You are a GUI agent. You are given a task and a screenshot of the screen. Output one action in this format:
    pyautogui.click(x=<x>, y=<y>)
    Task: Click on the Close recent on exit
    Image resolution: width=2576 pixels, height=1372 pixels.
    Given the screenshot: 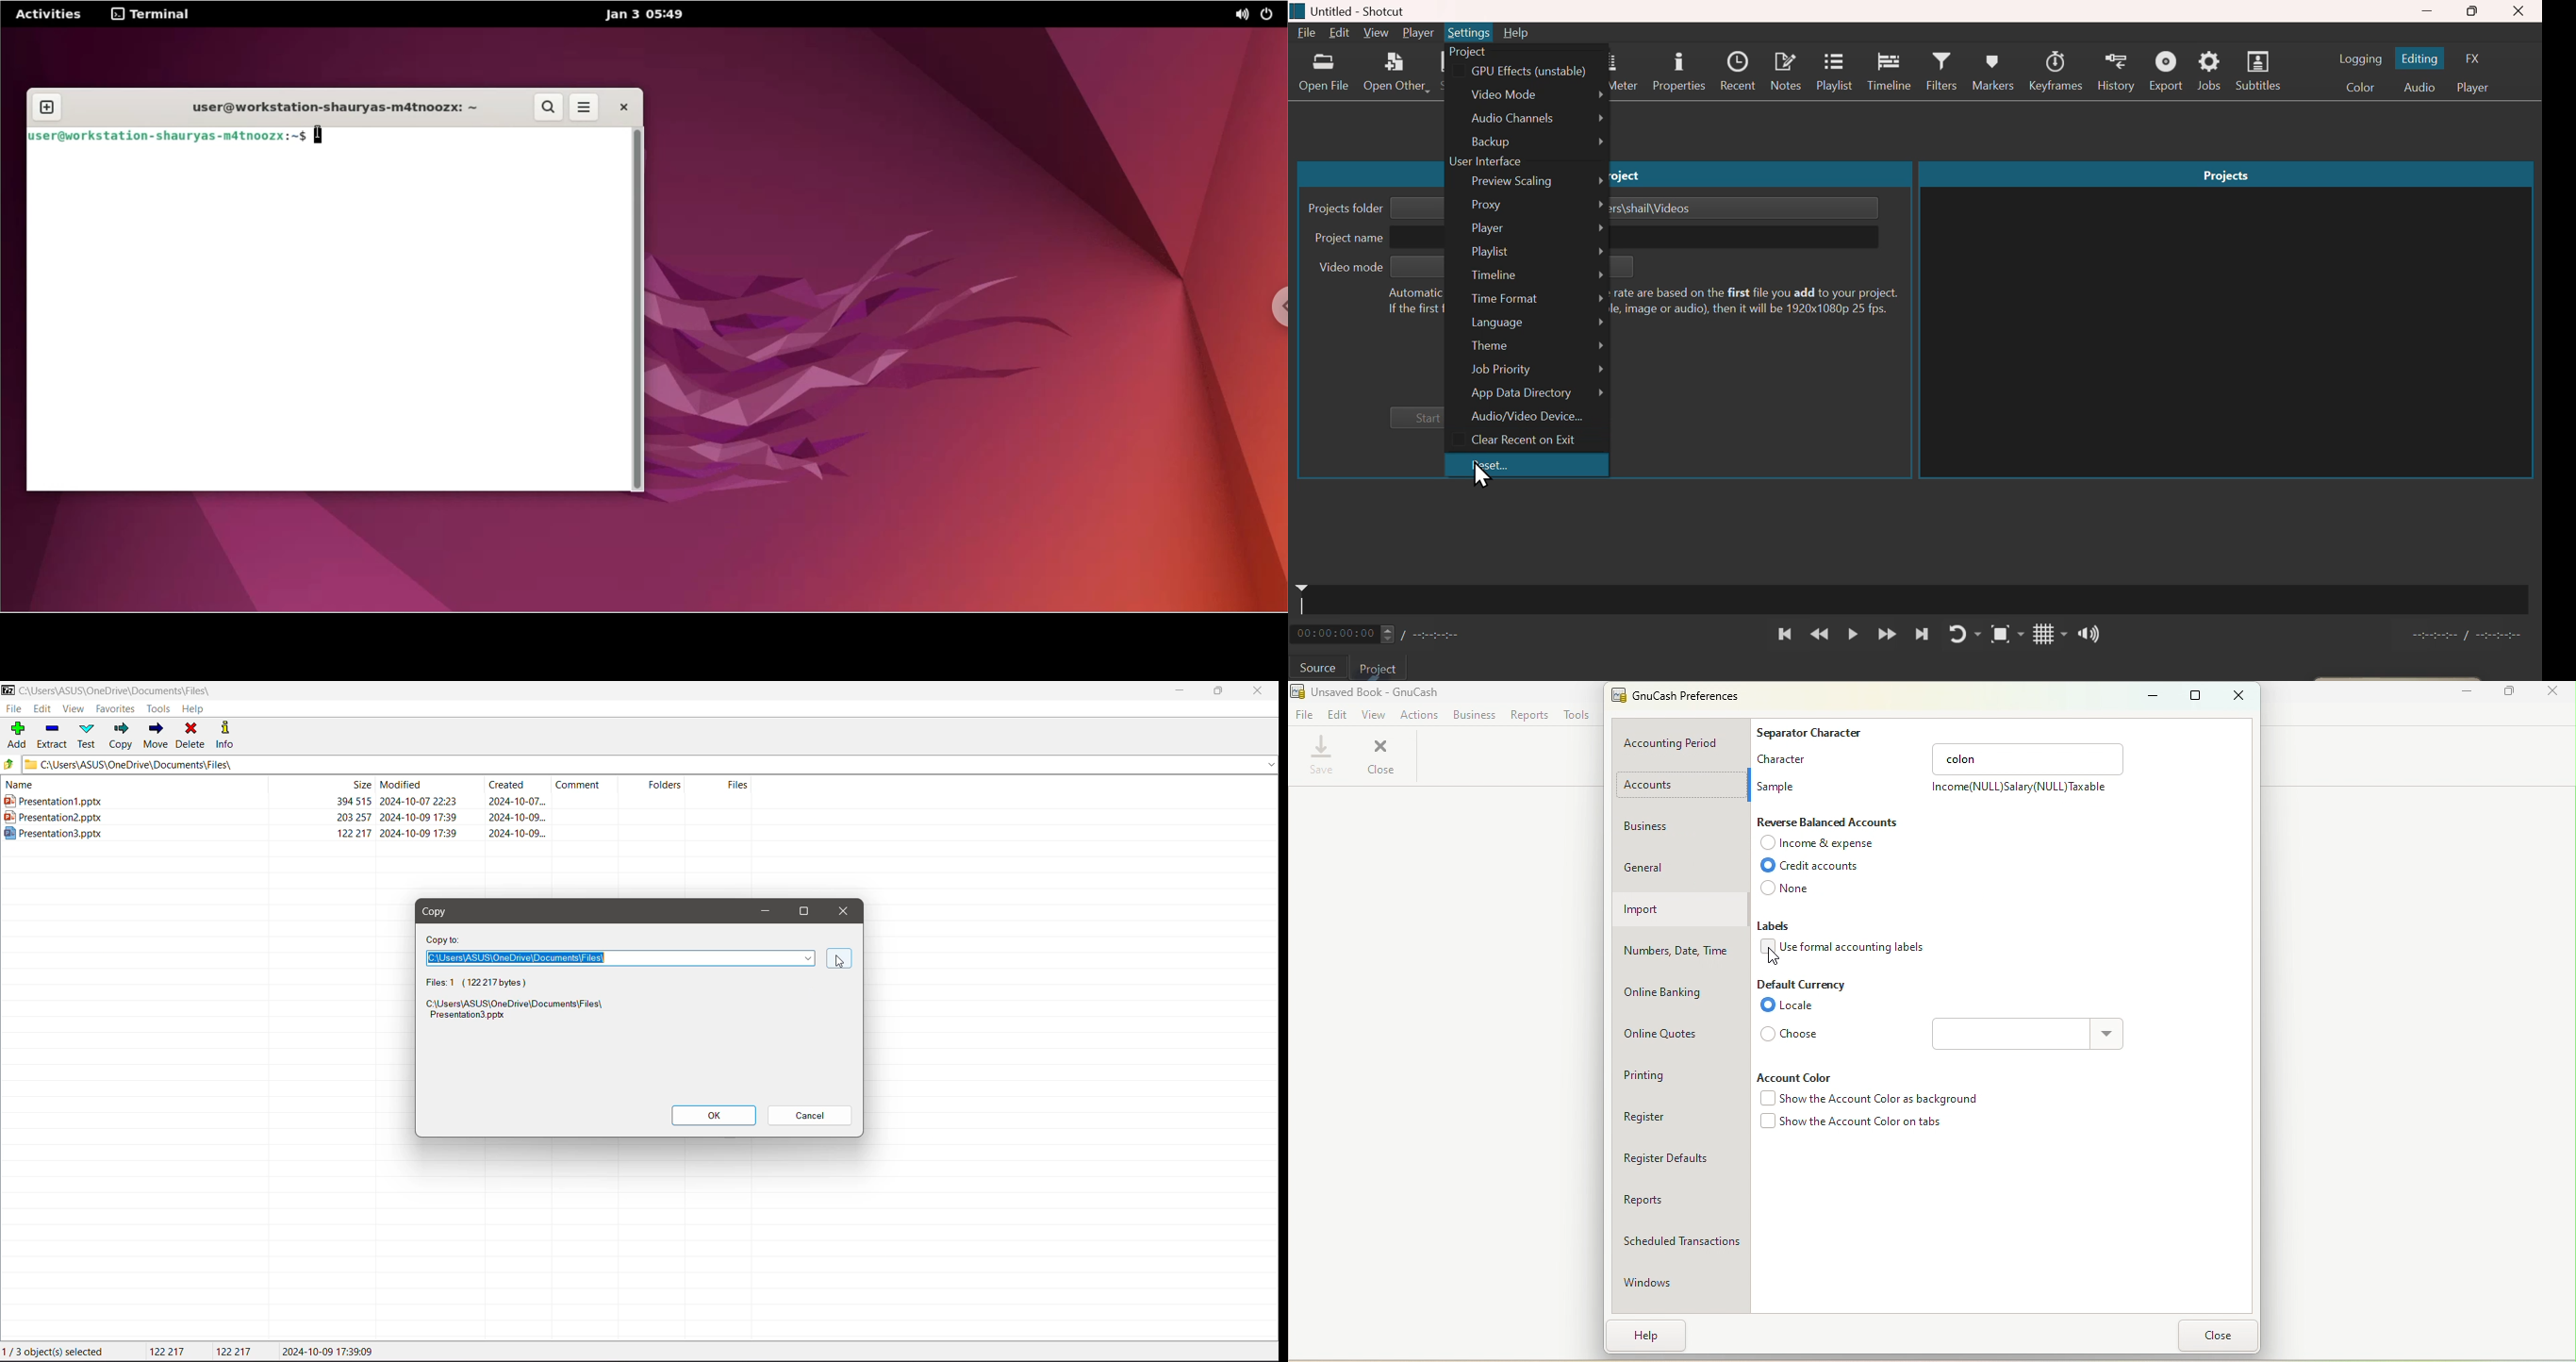 What is the action you would take?
    pyautogui.click(x=1526, y=442)
    